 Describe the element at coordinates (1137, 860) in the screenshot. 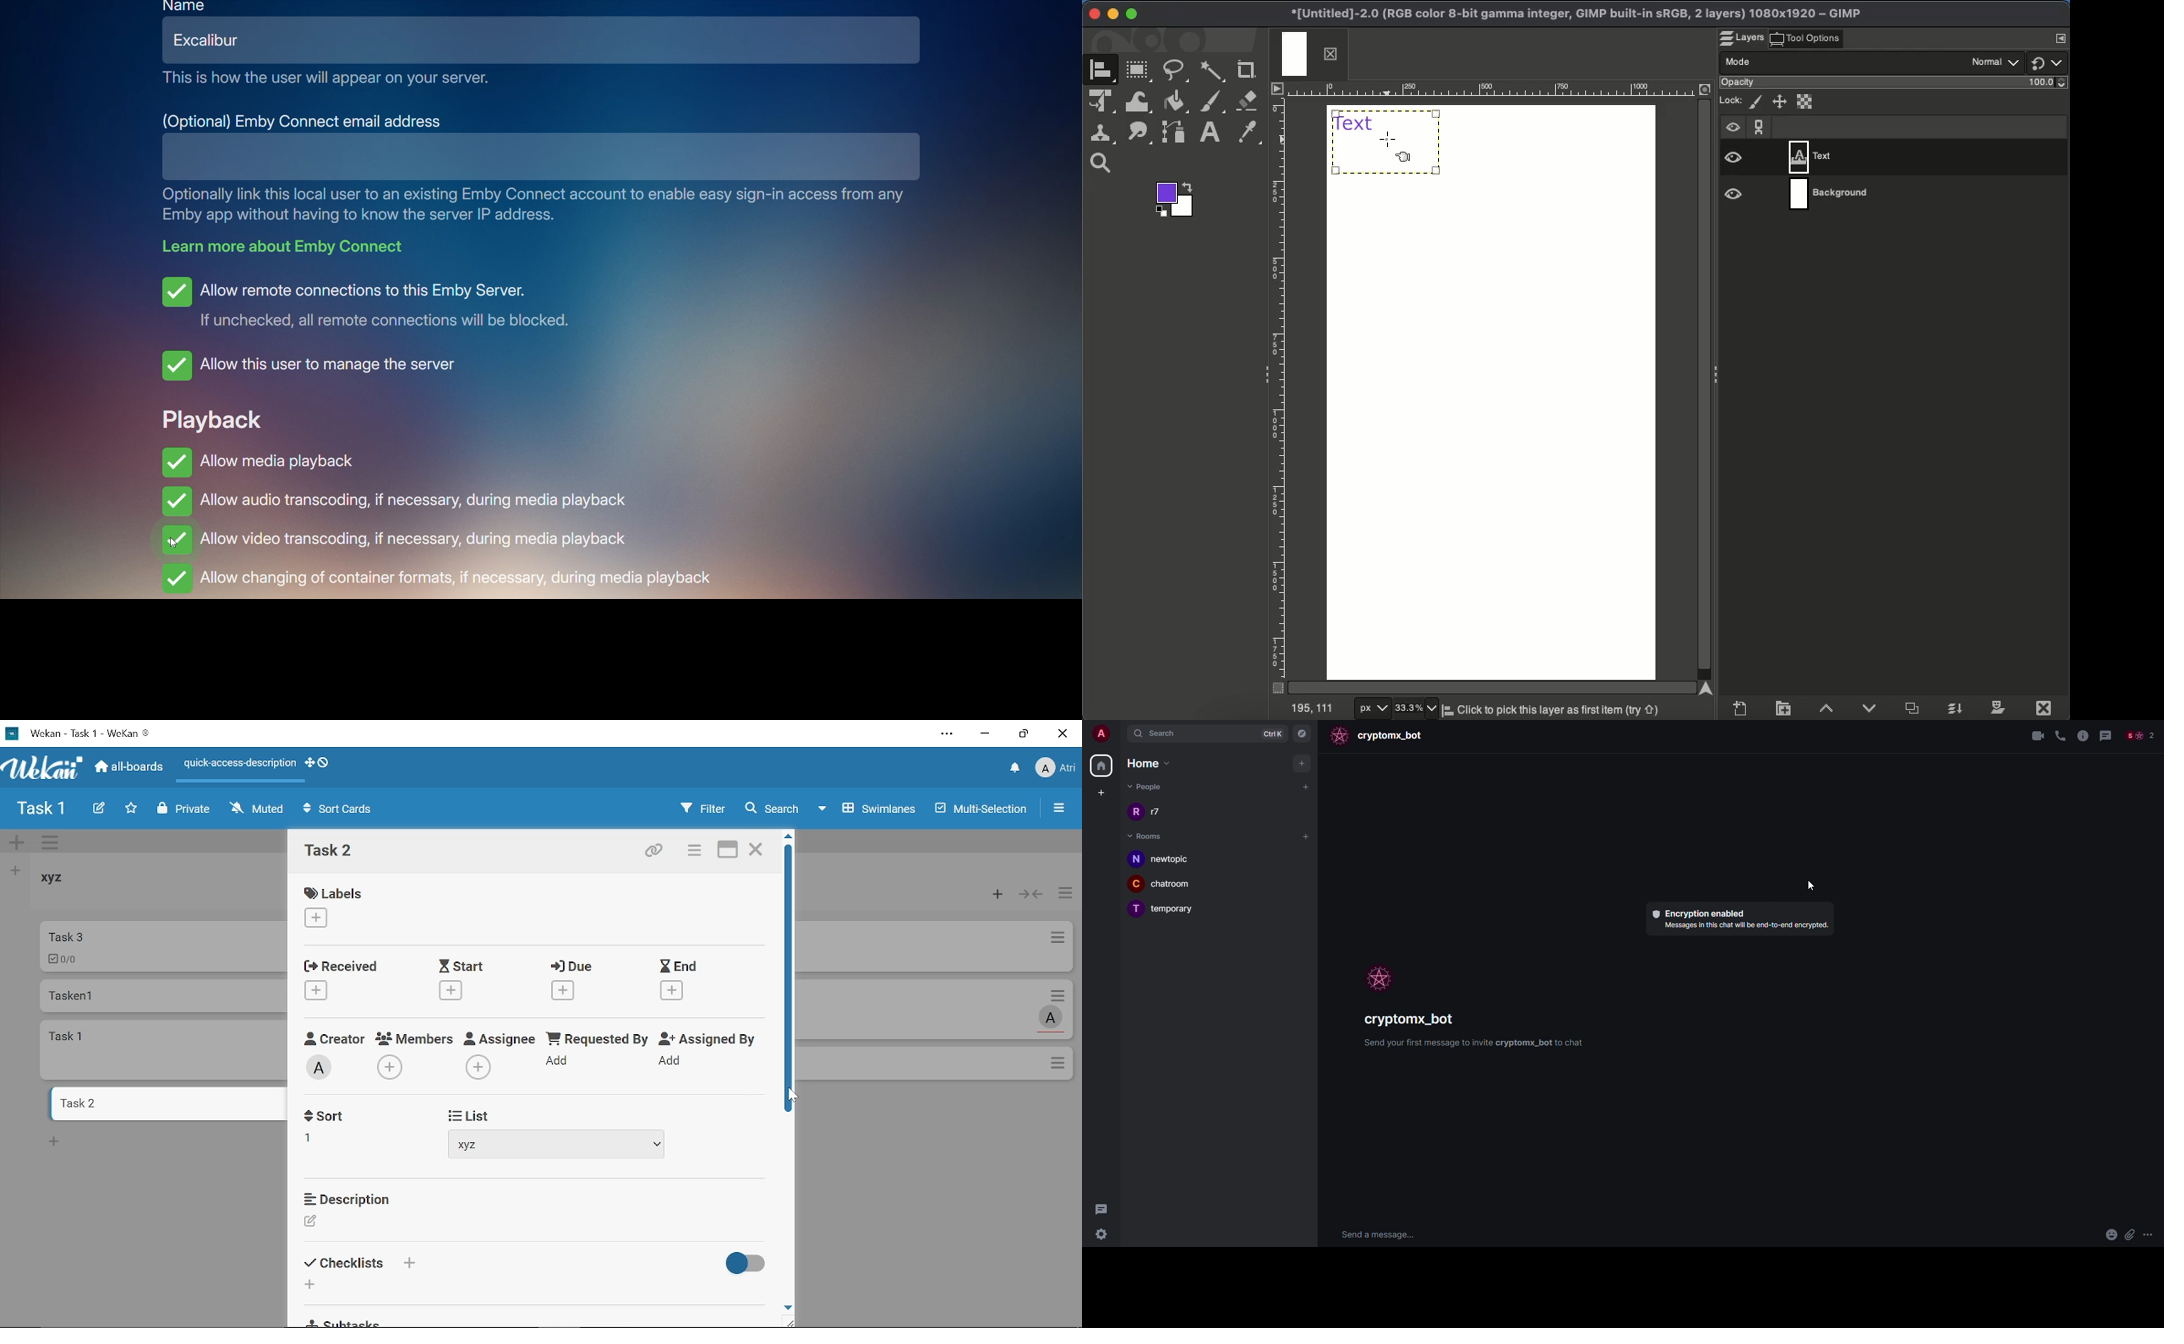

I see `n` at that location.